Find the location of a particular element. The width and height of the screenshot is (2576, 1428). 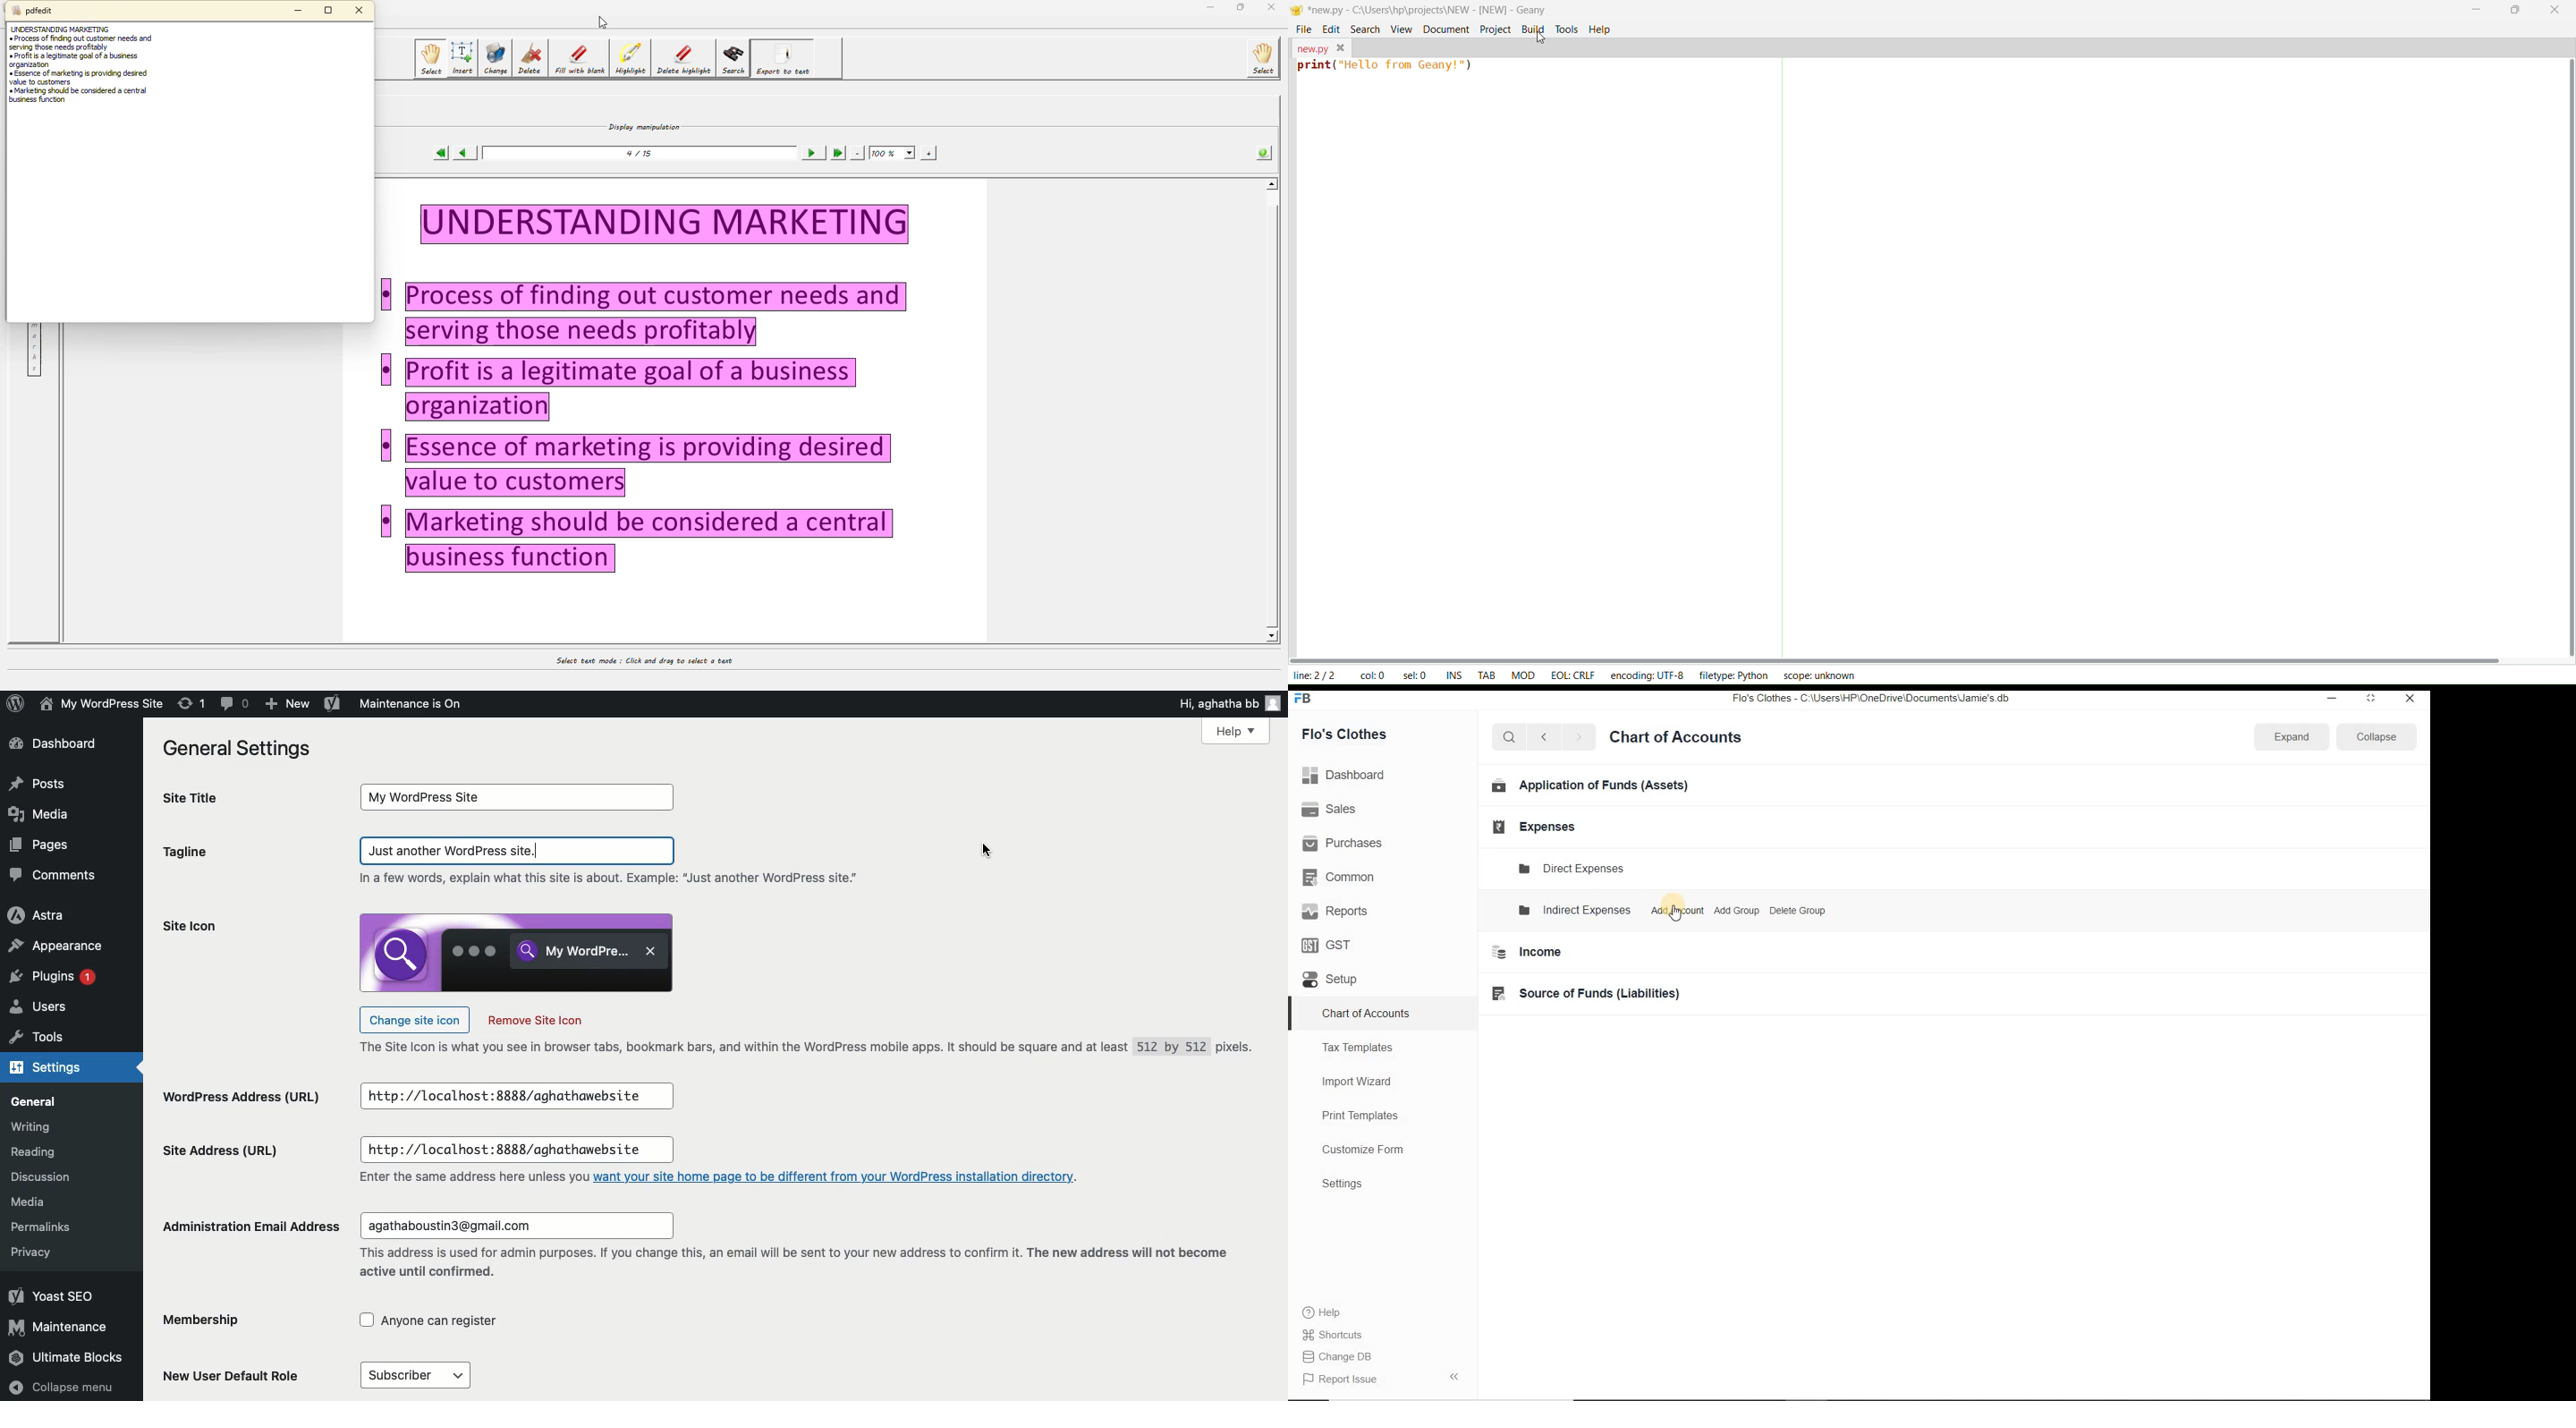

Reports is located at coordinates (1335, 910).